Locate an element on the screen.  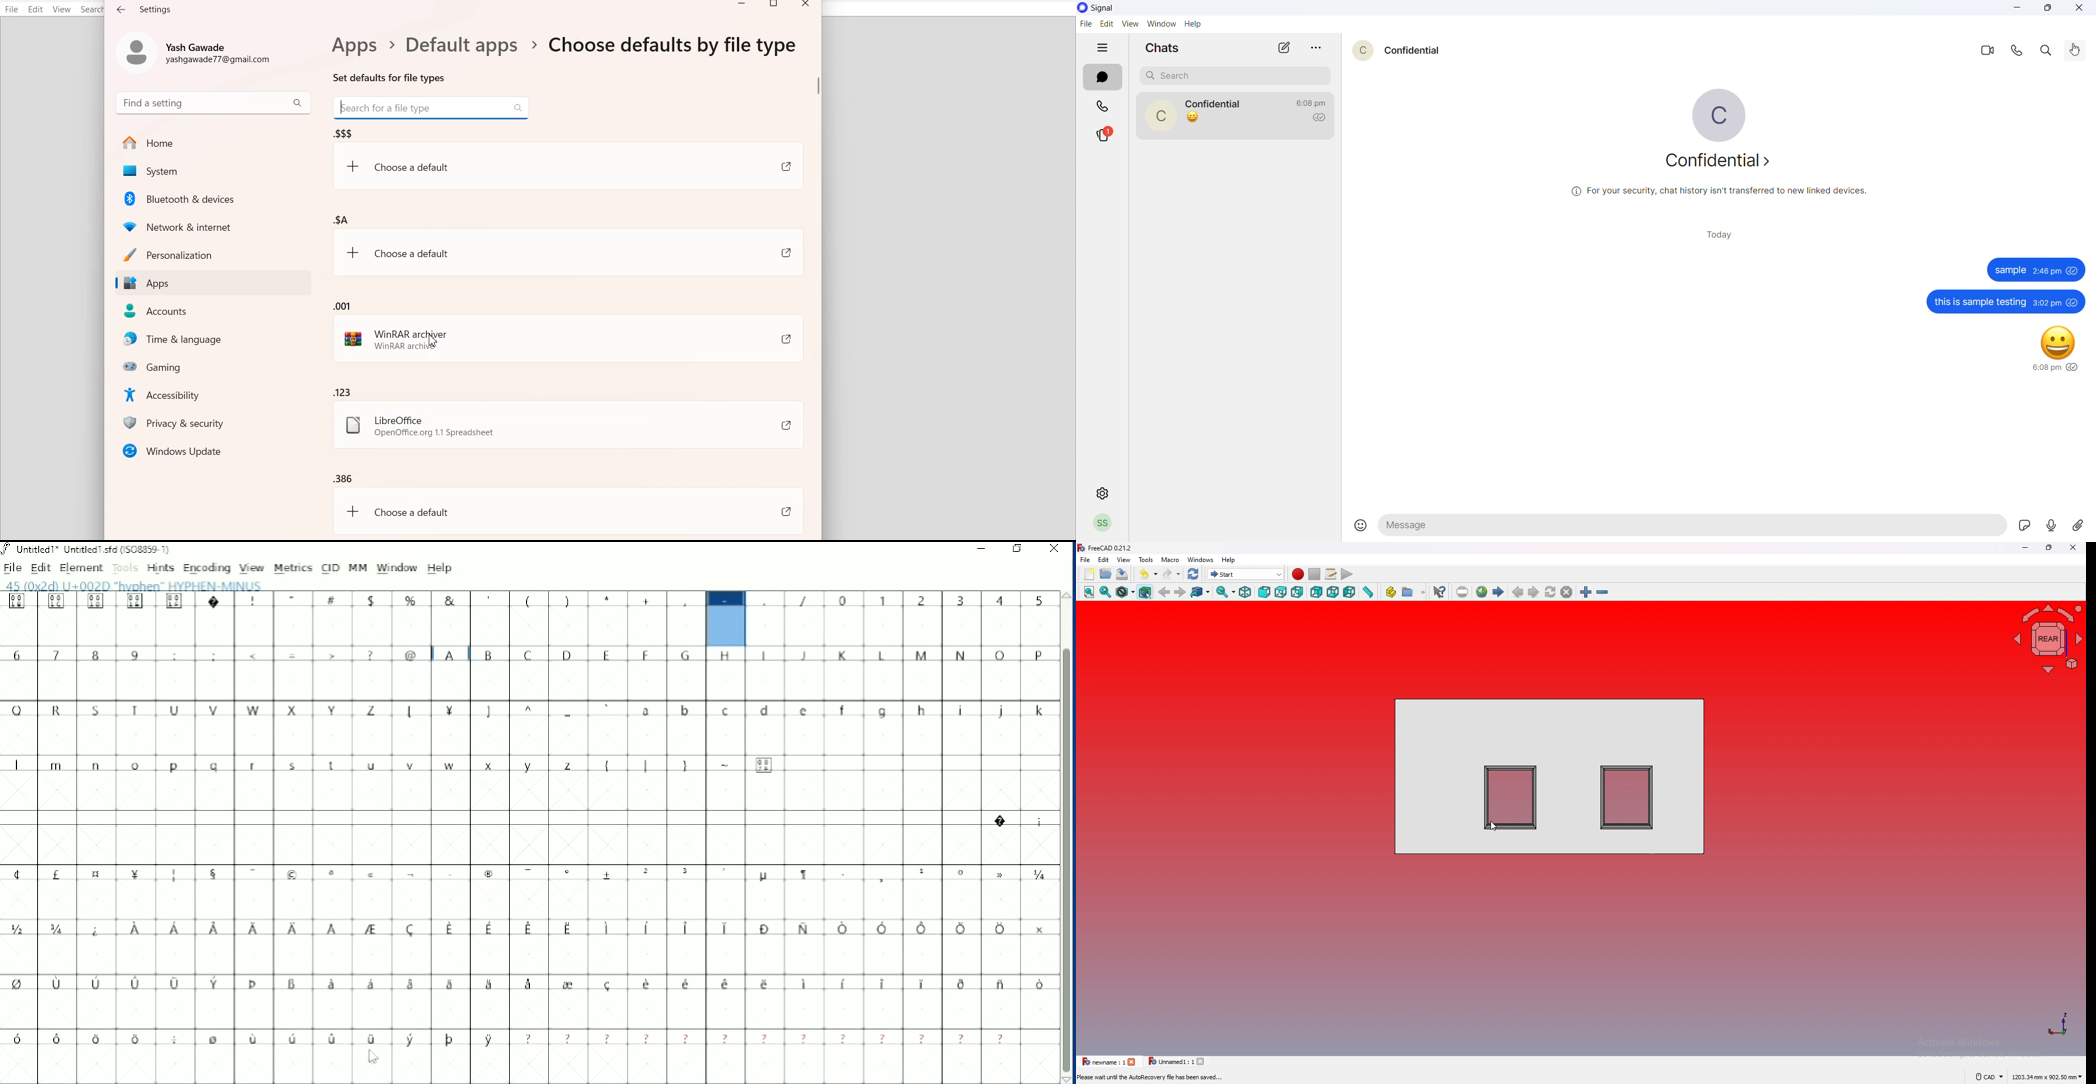
application logo and name is located at coordinates (1120, 7).